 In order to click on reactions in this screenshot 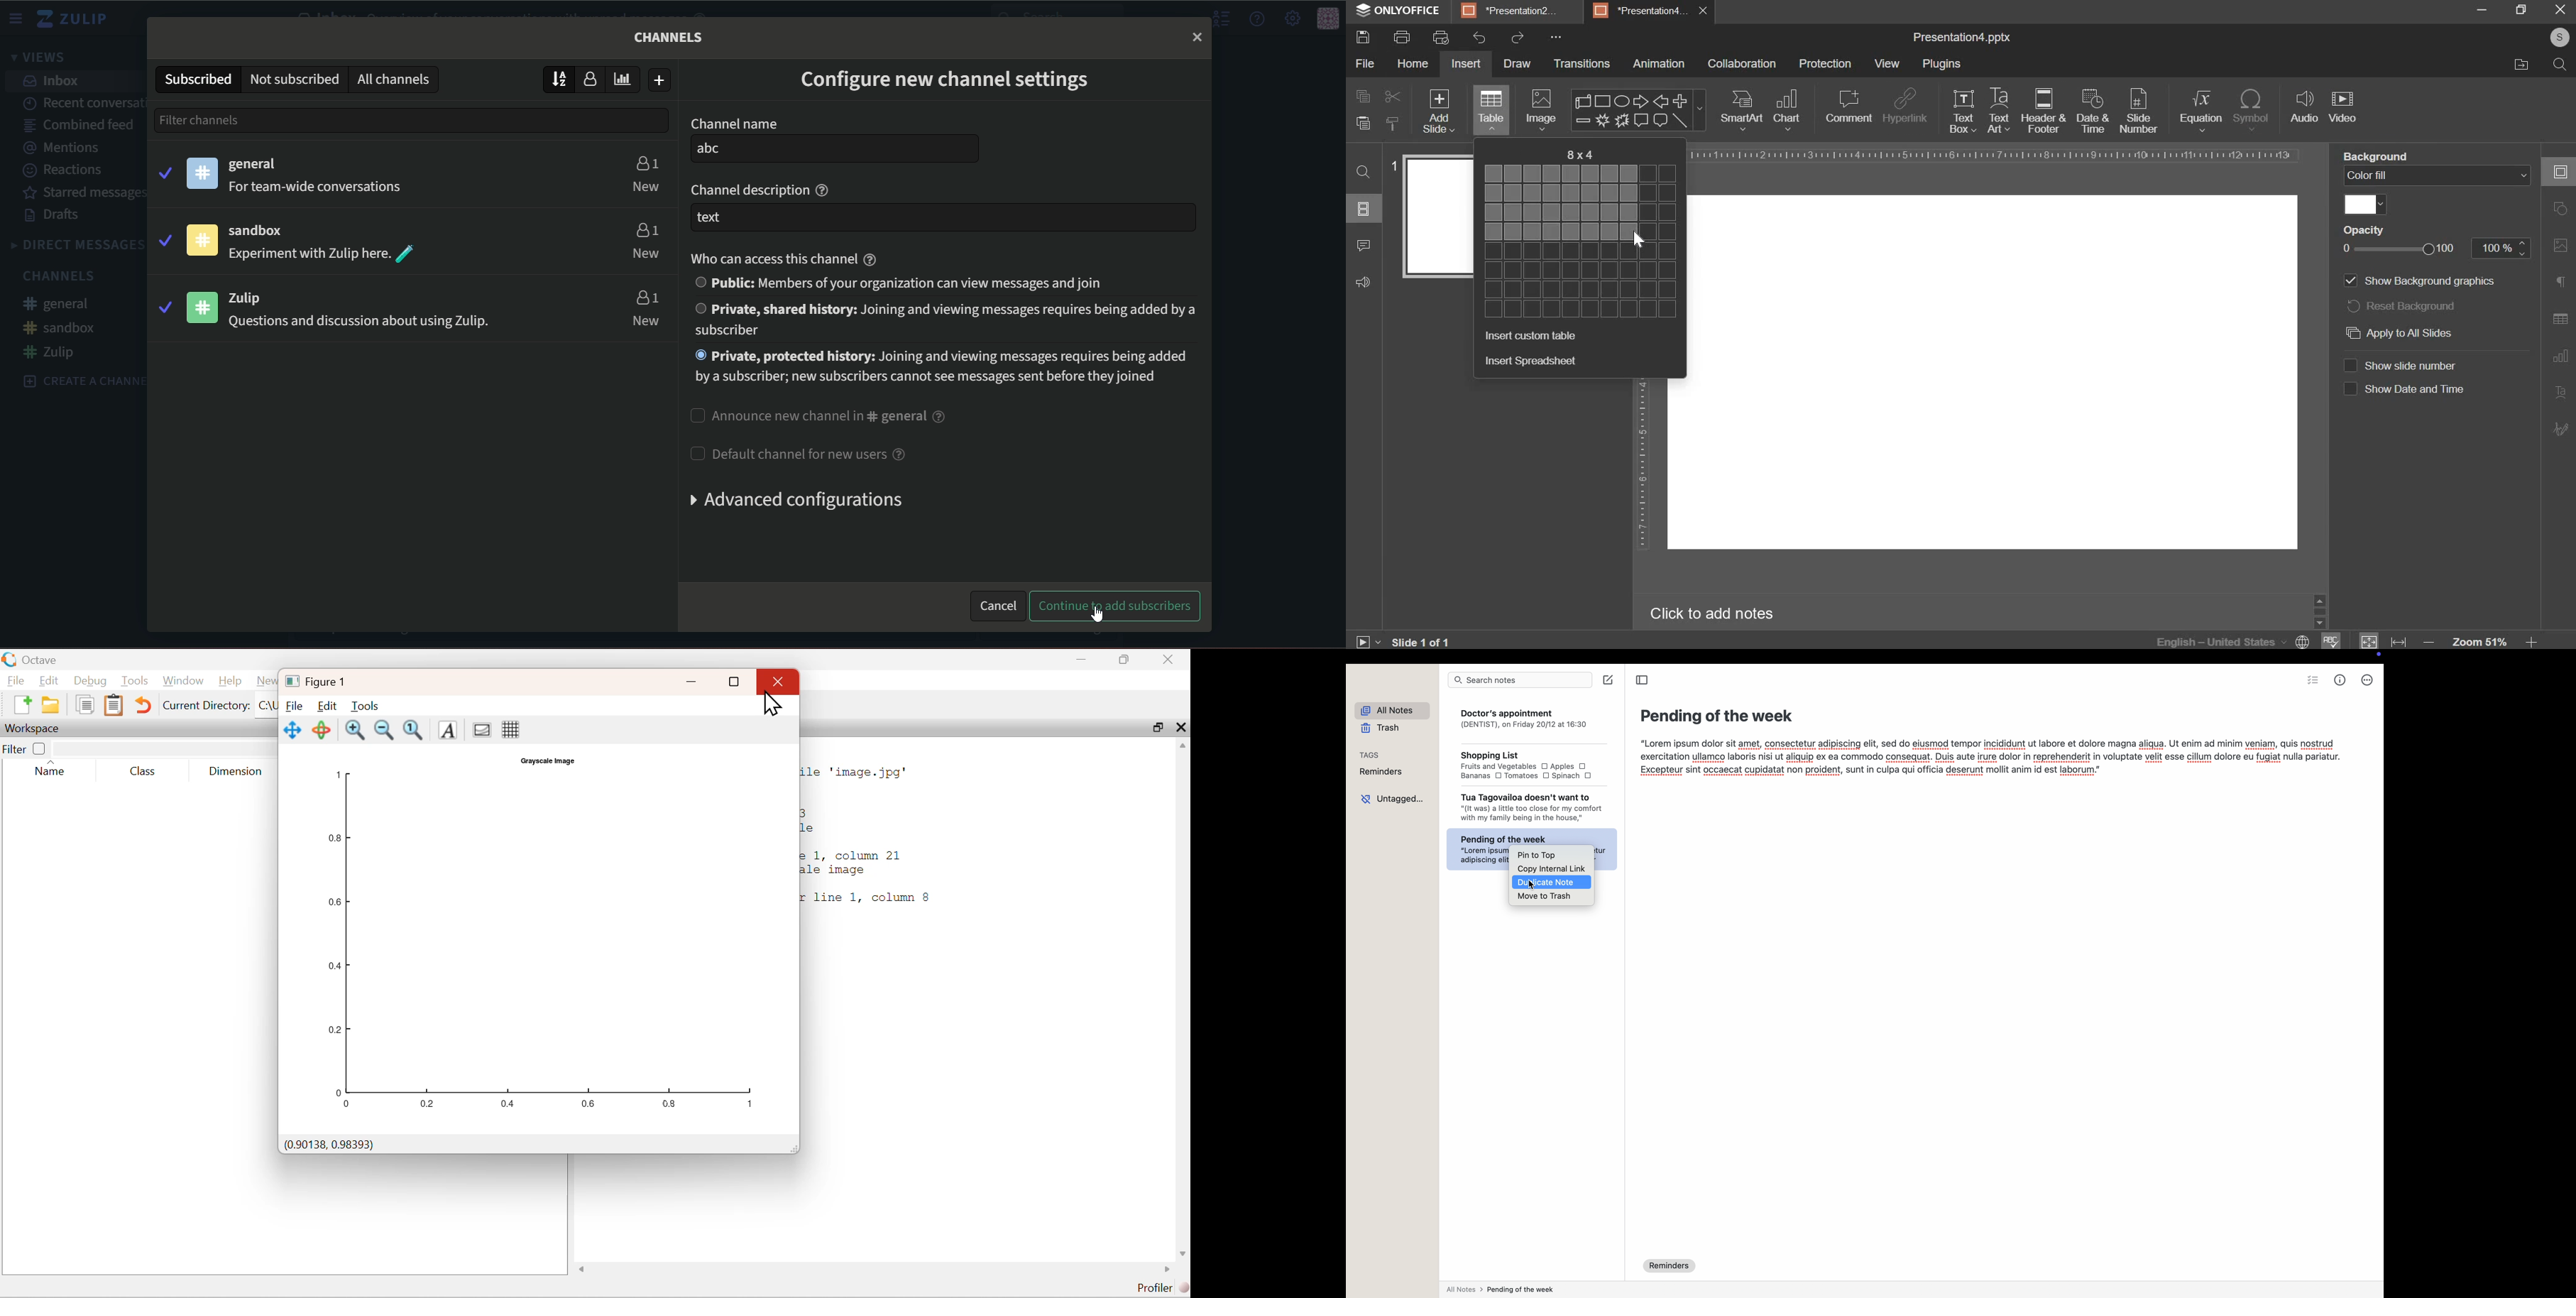, I will do `click(65, 170)`.